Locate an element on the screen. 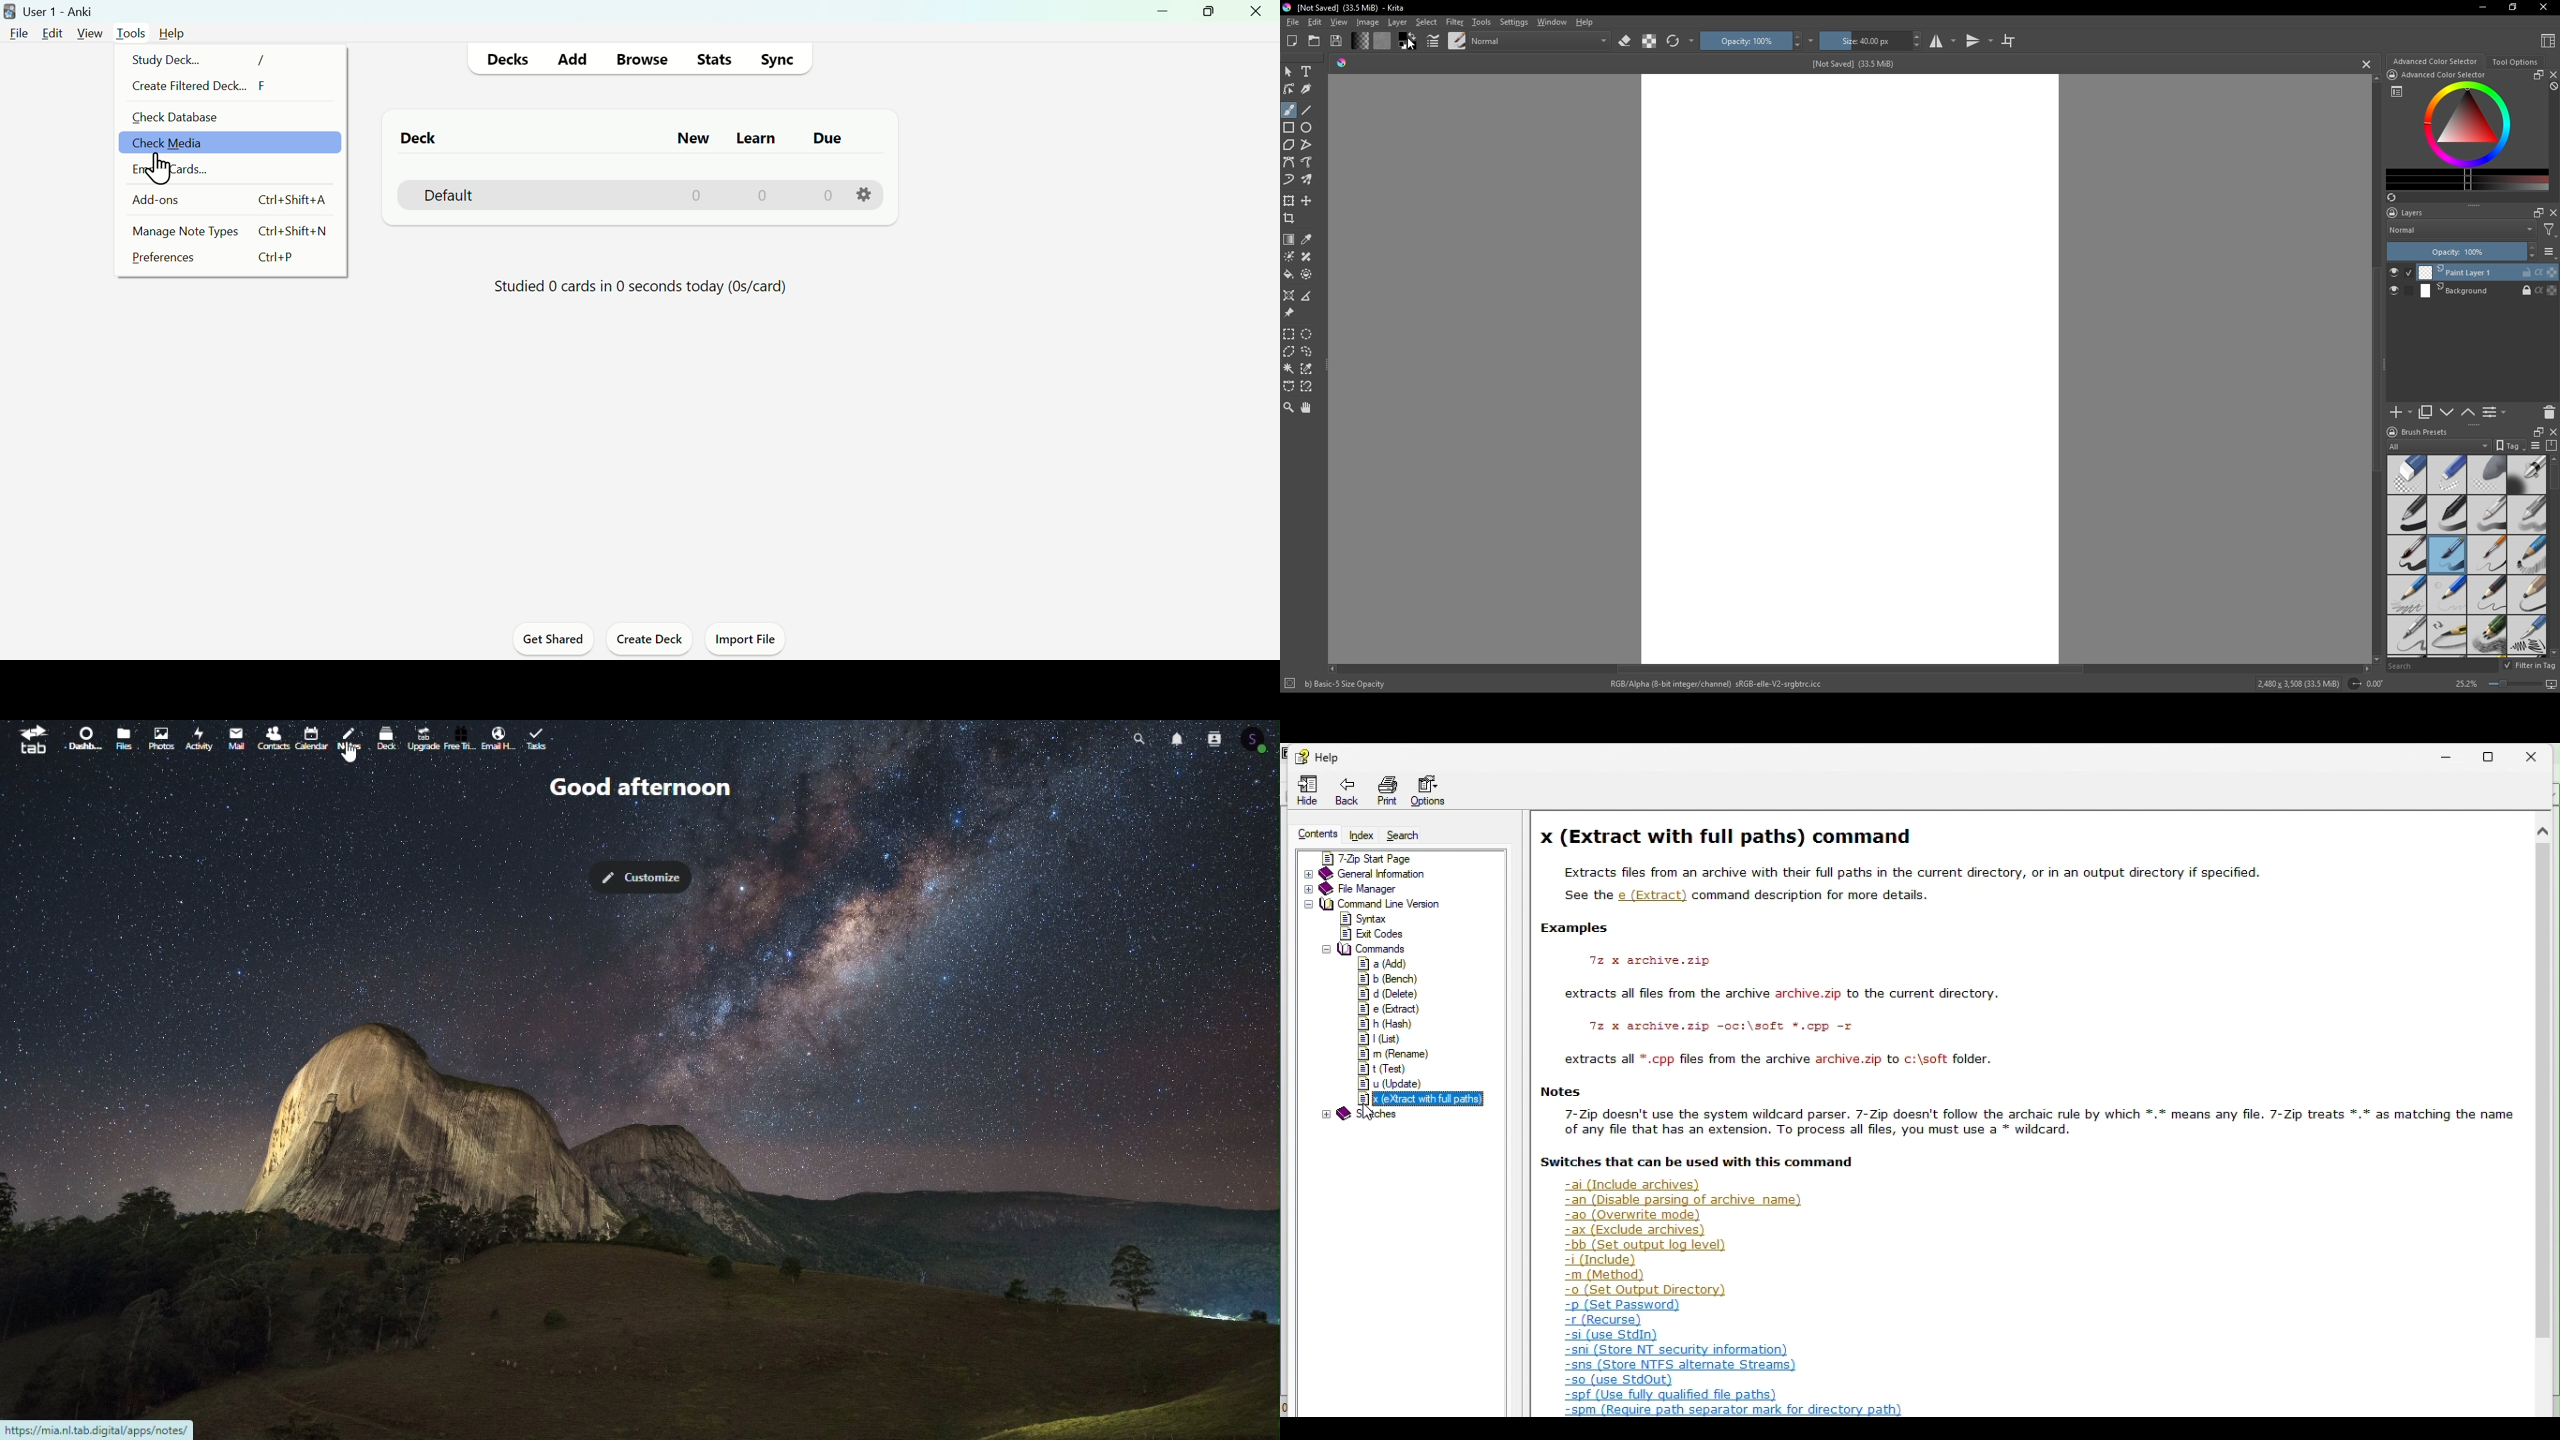 This screenshot has width=2576, height=1456. notifications is located at coordinates (1175, 736).